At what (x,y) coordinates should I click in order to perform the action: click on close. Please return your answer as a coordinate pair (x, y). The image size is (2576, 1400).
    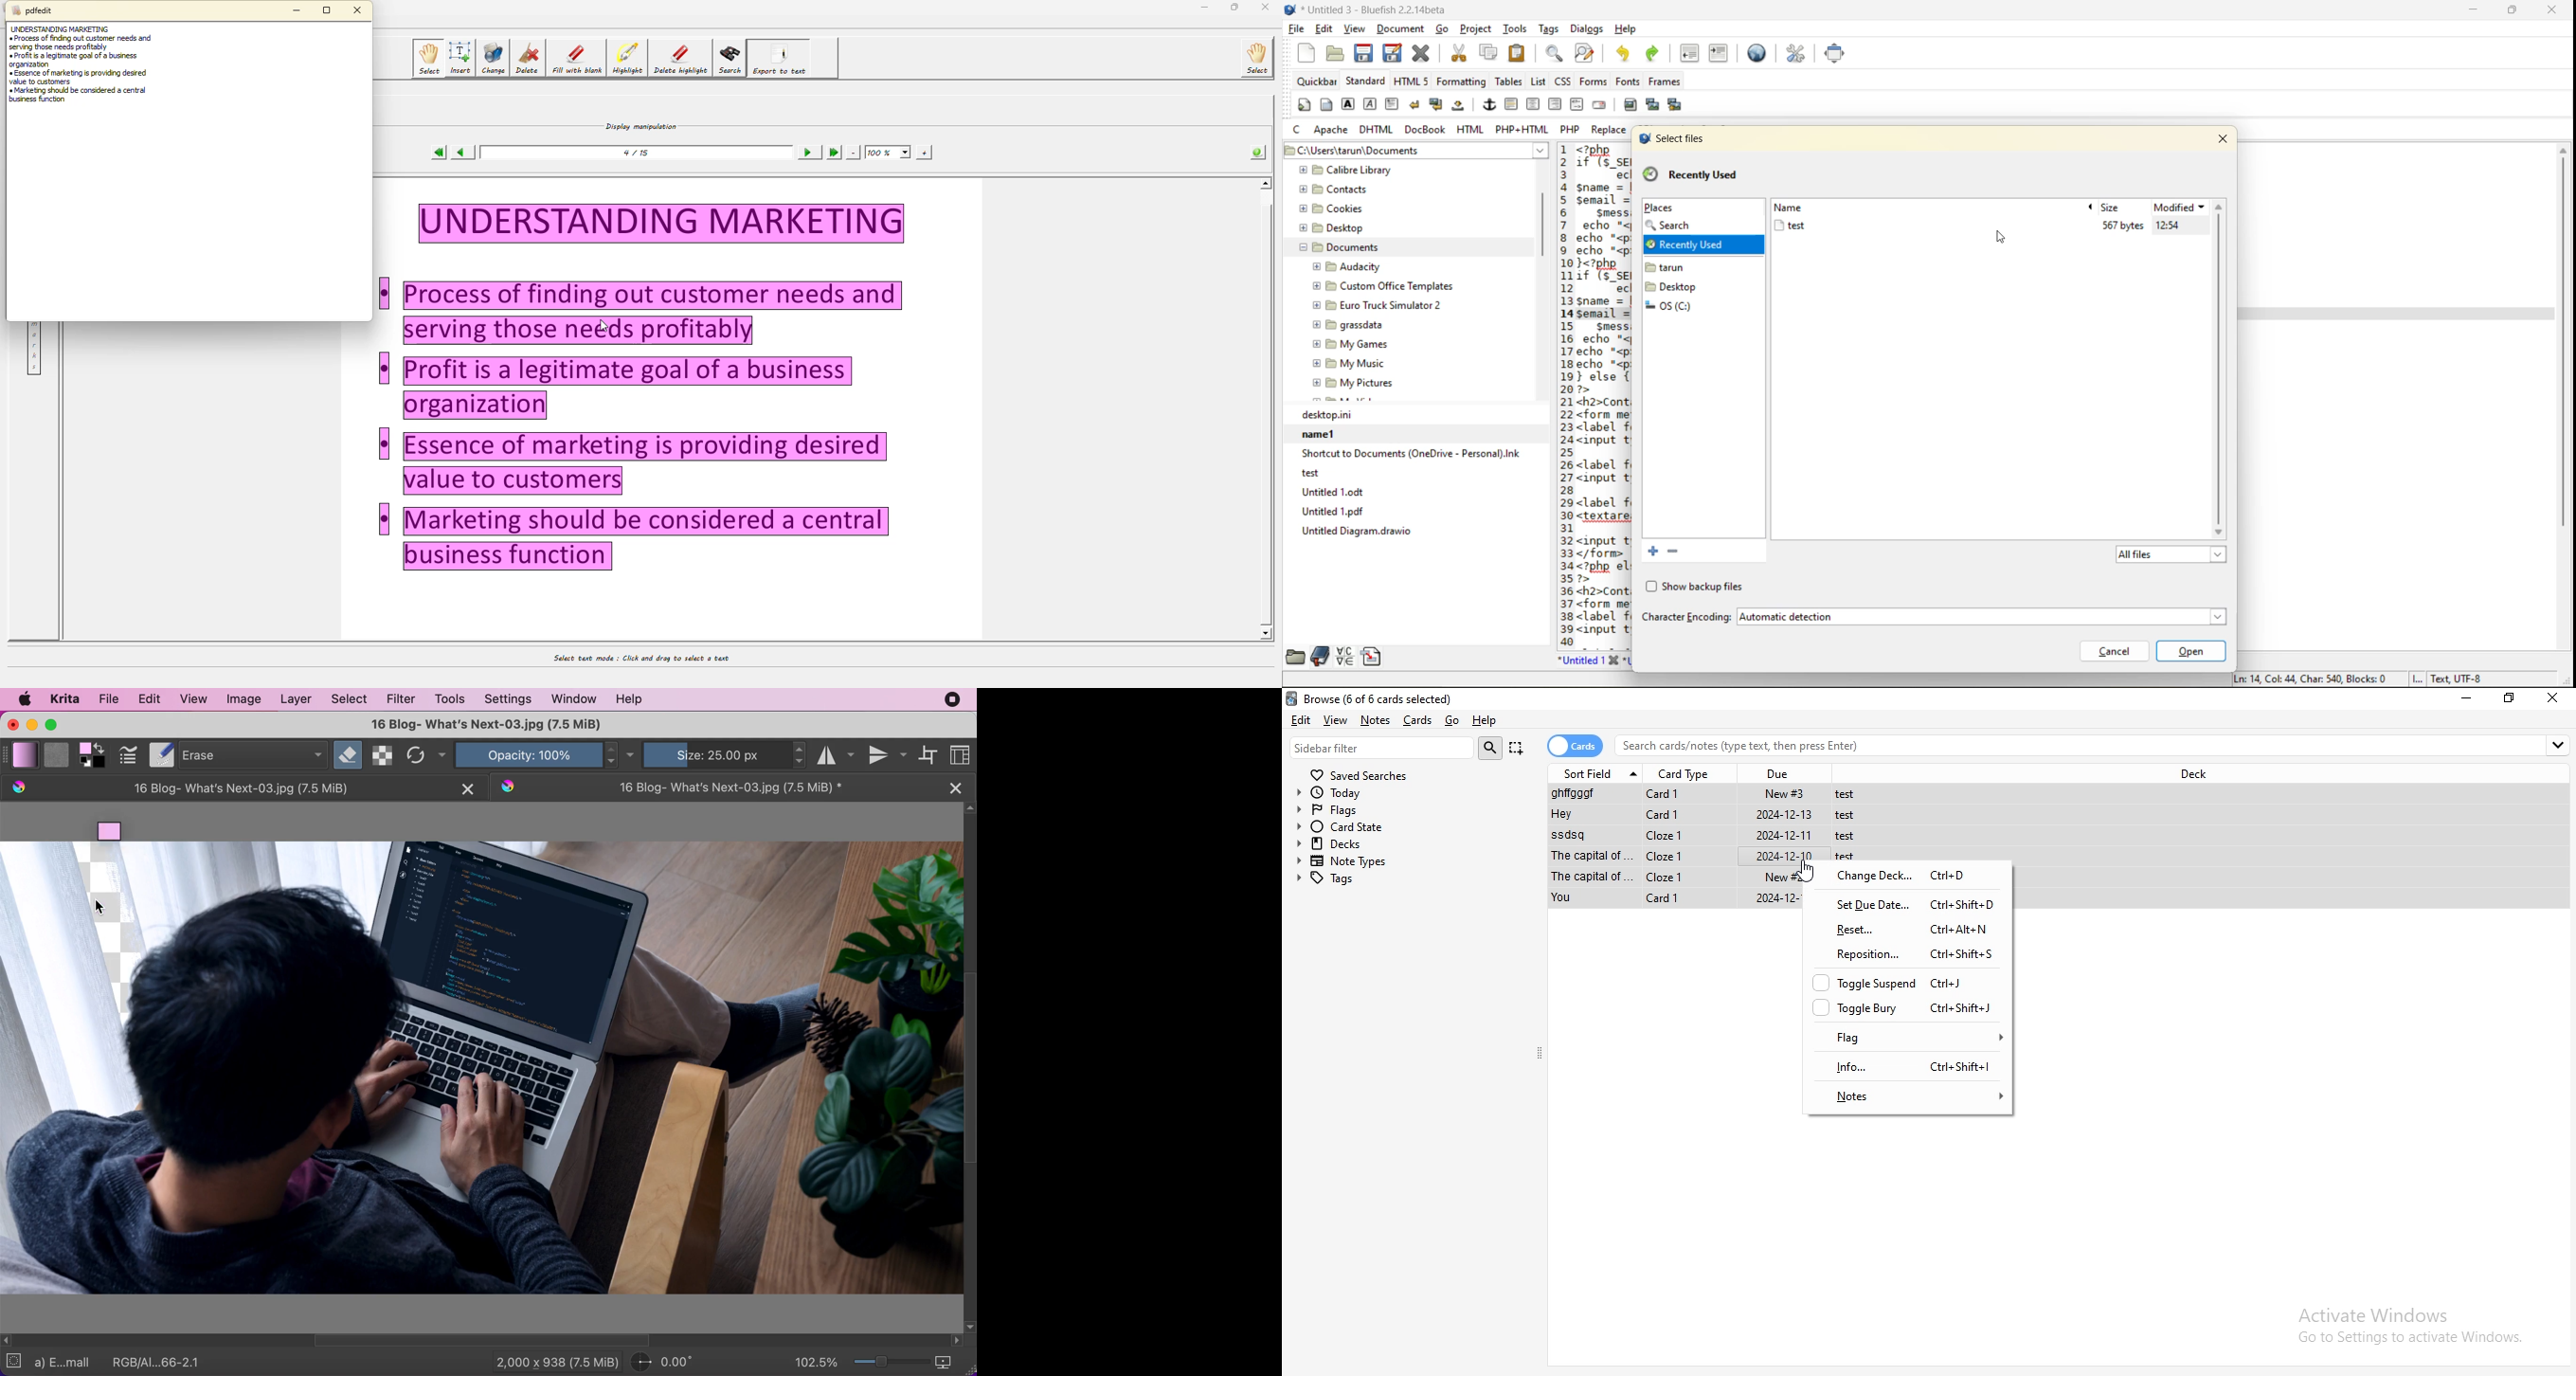
    Looking at the image, I should click on (2557, 11).